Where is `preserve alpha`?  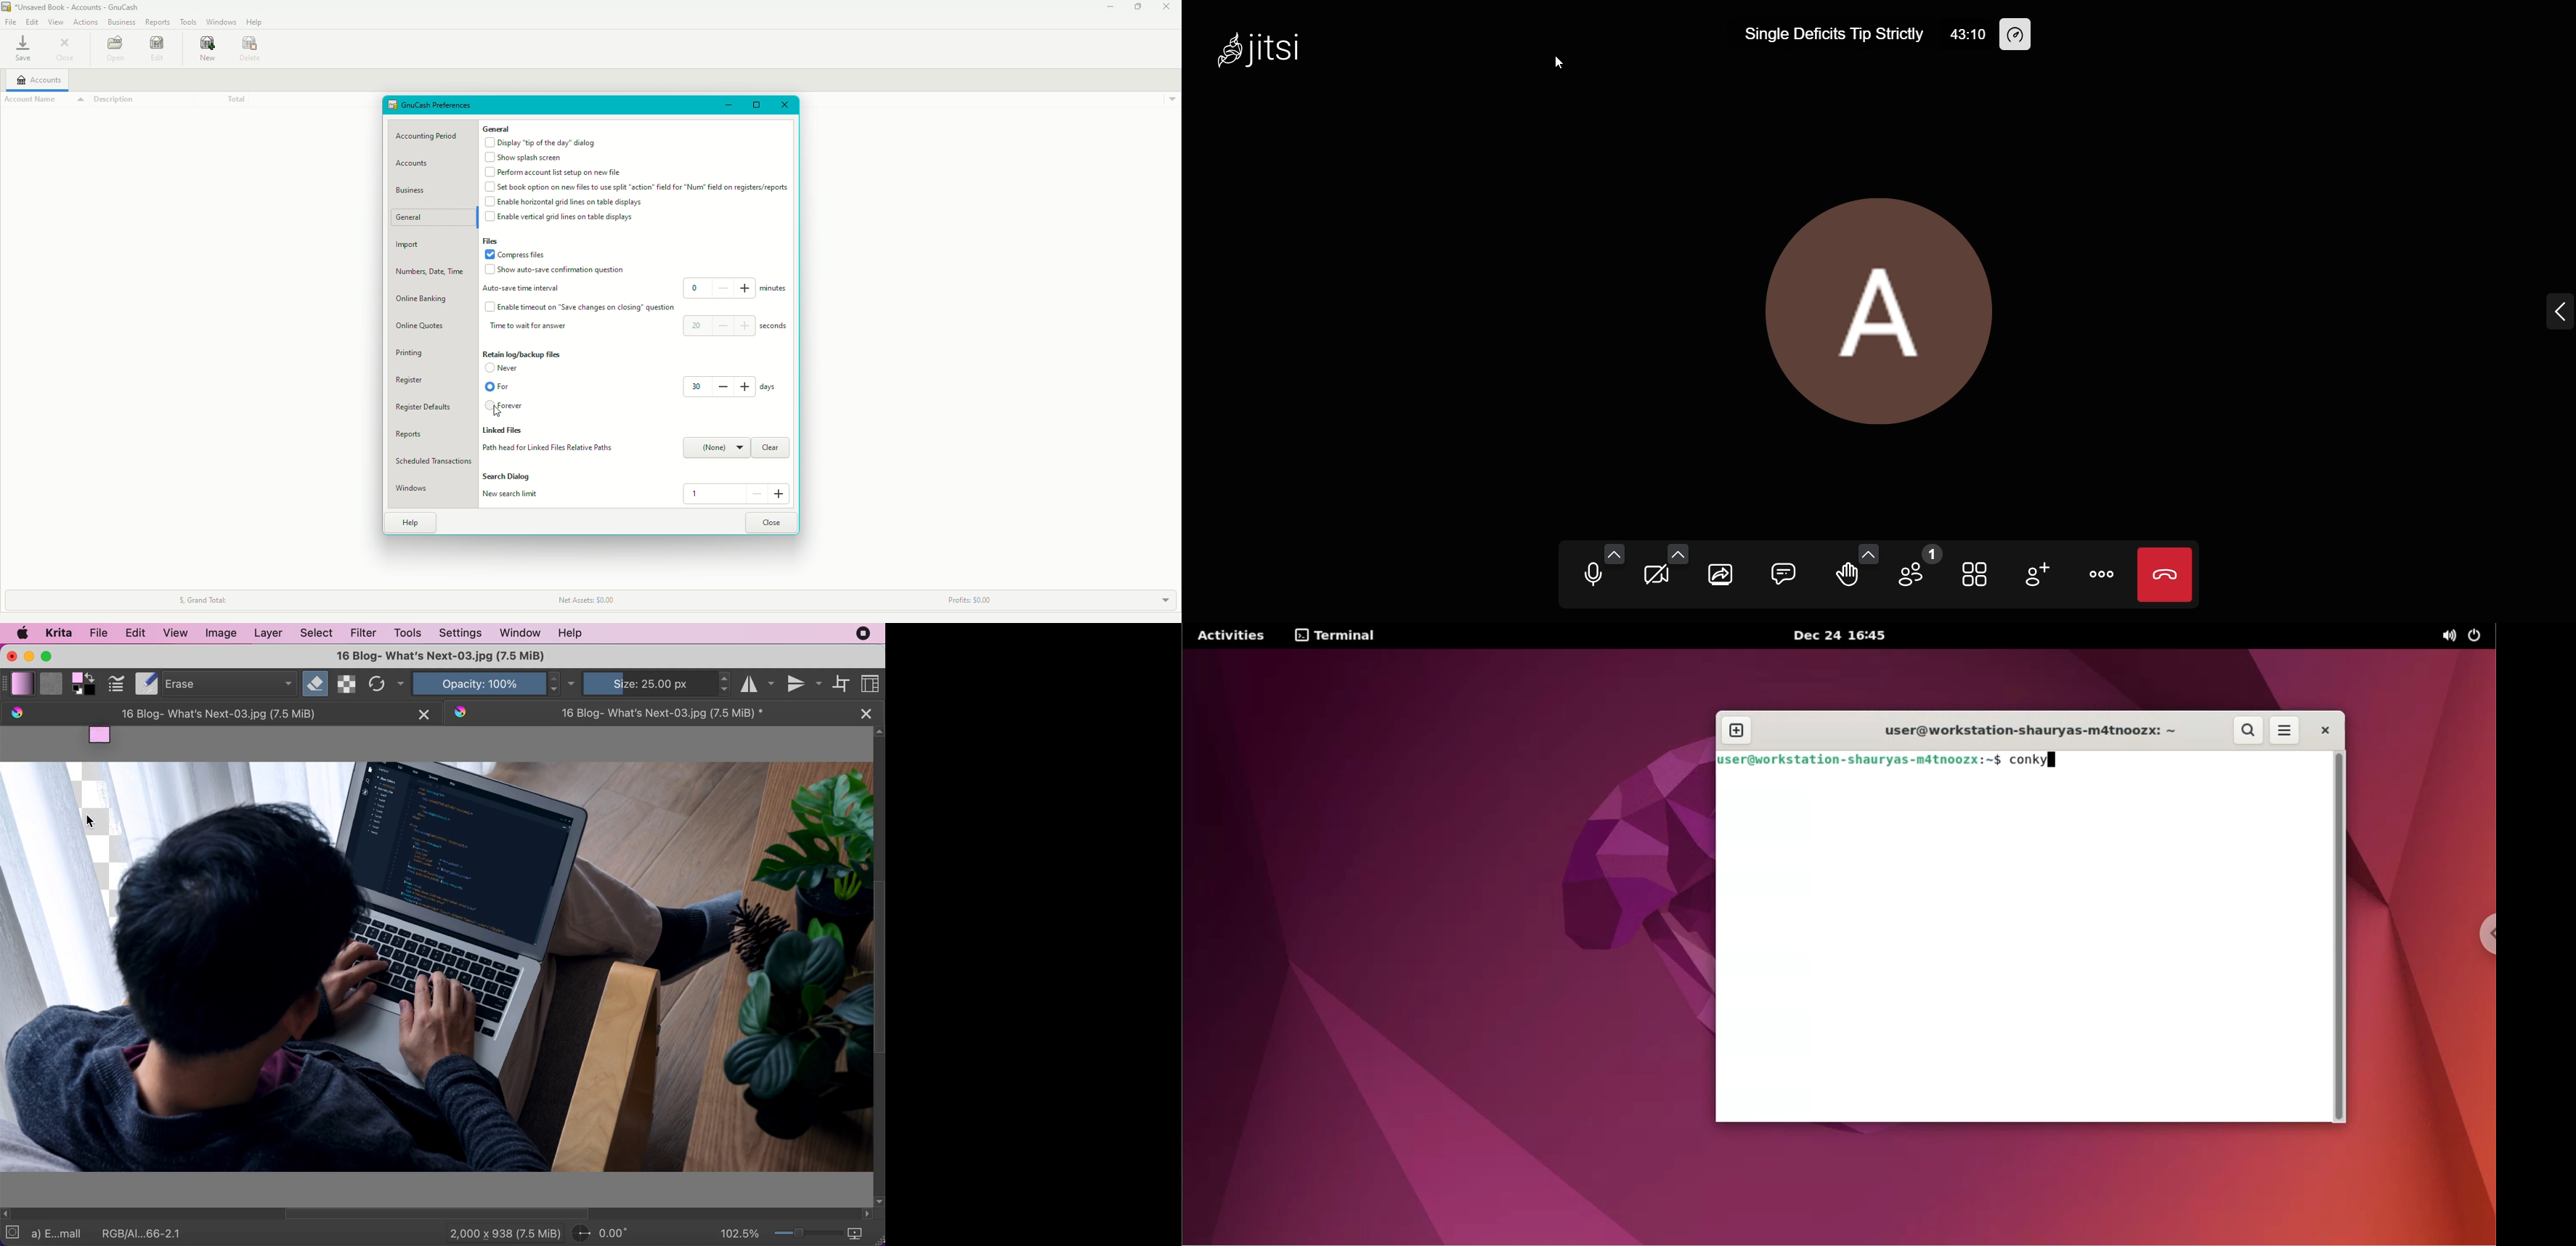
preserve alpha is located at coordinates (345, 684).